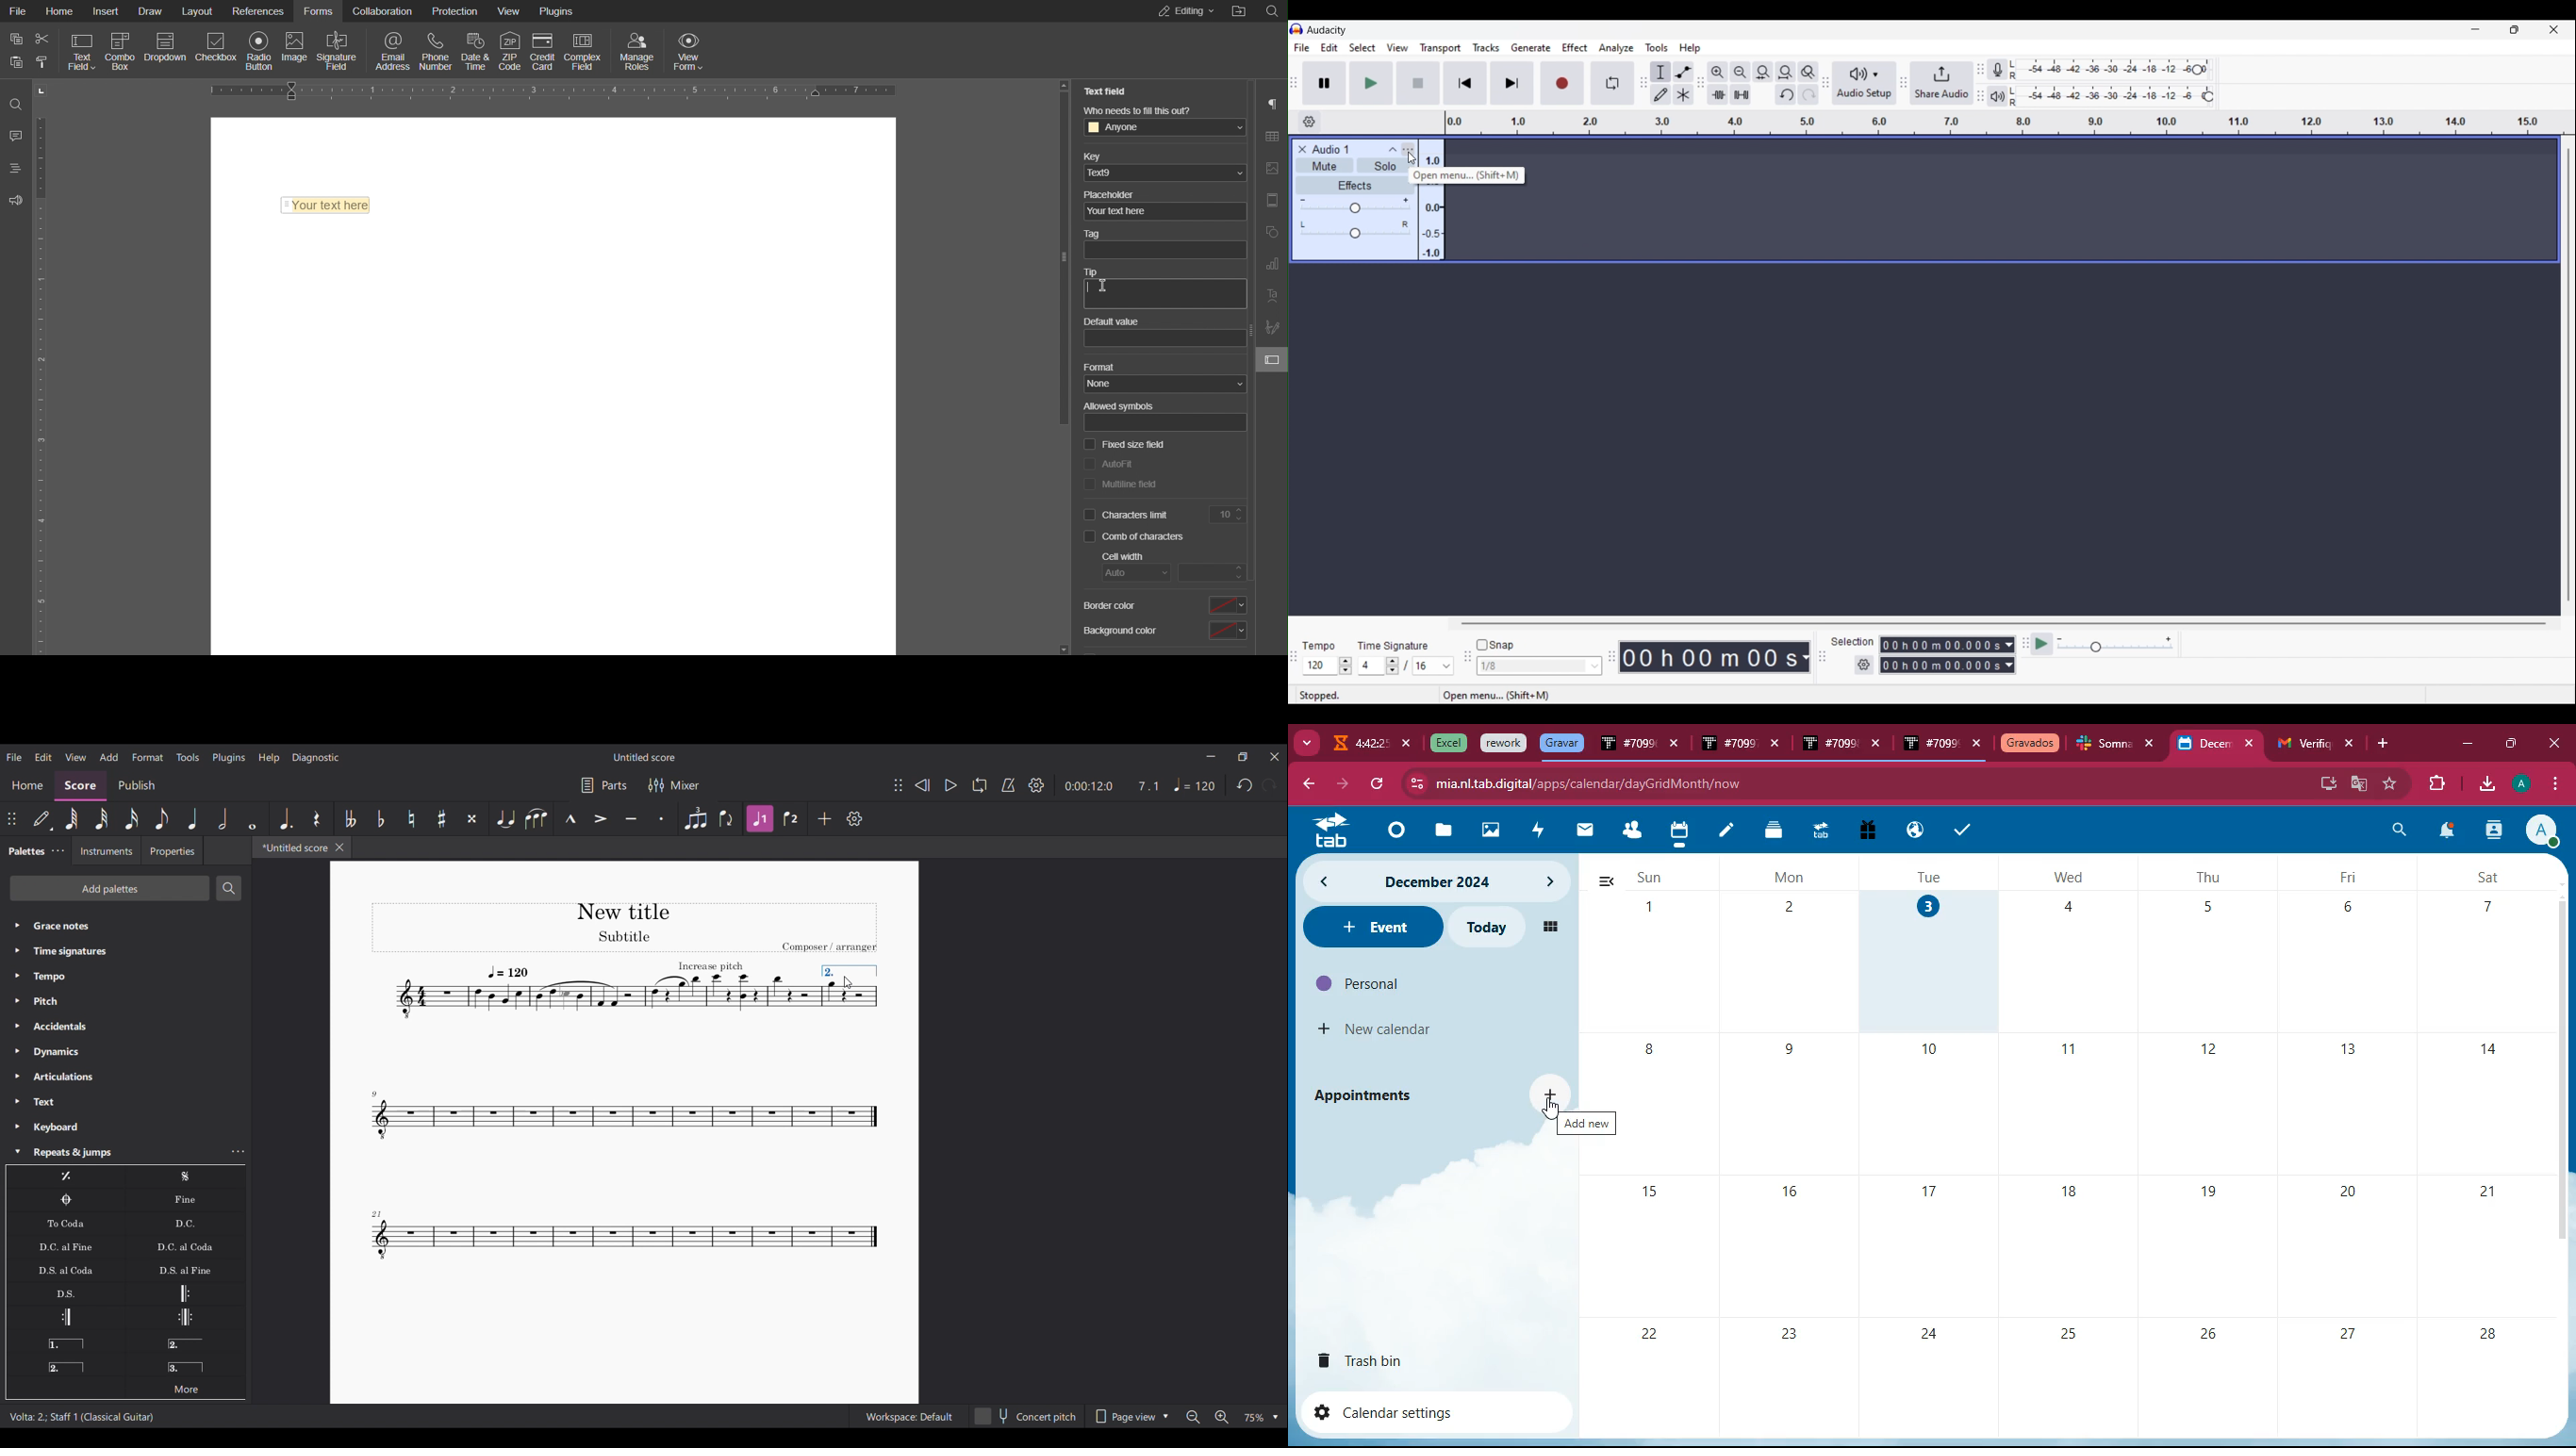  What do you see at coordinates (695, 819) in the screenshot?
I see `Tuplet` at bounding box center [695, 819].